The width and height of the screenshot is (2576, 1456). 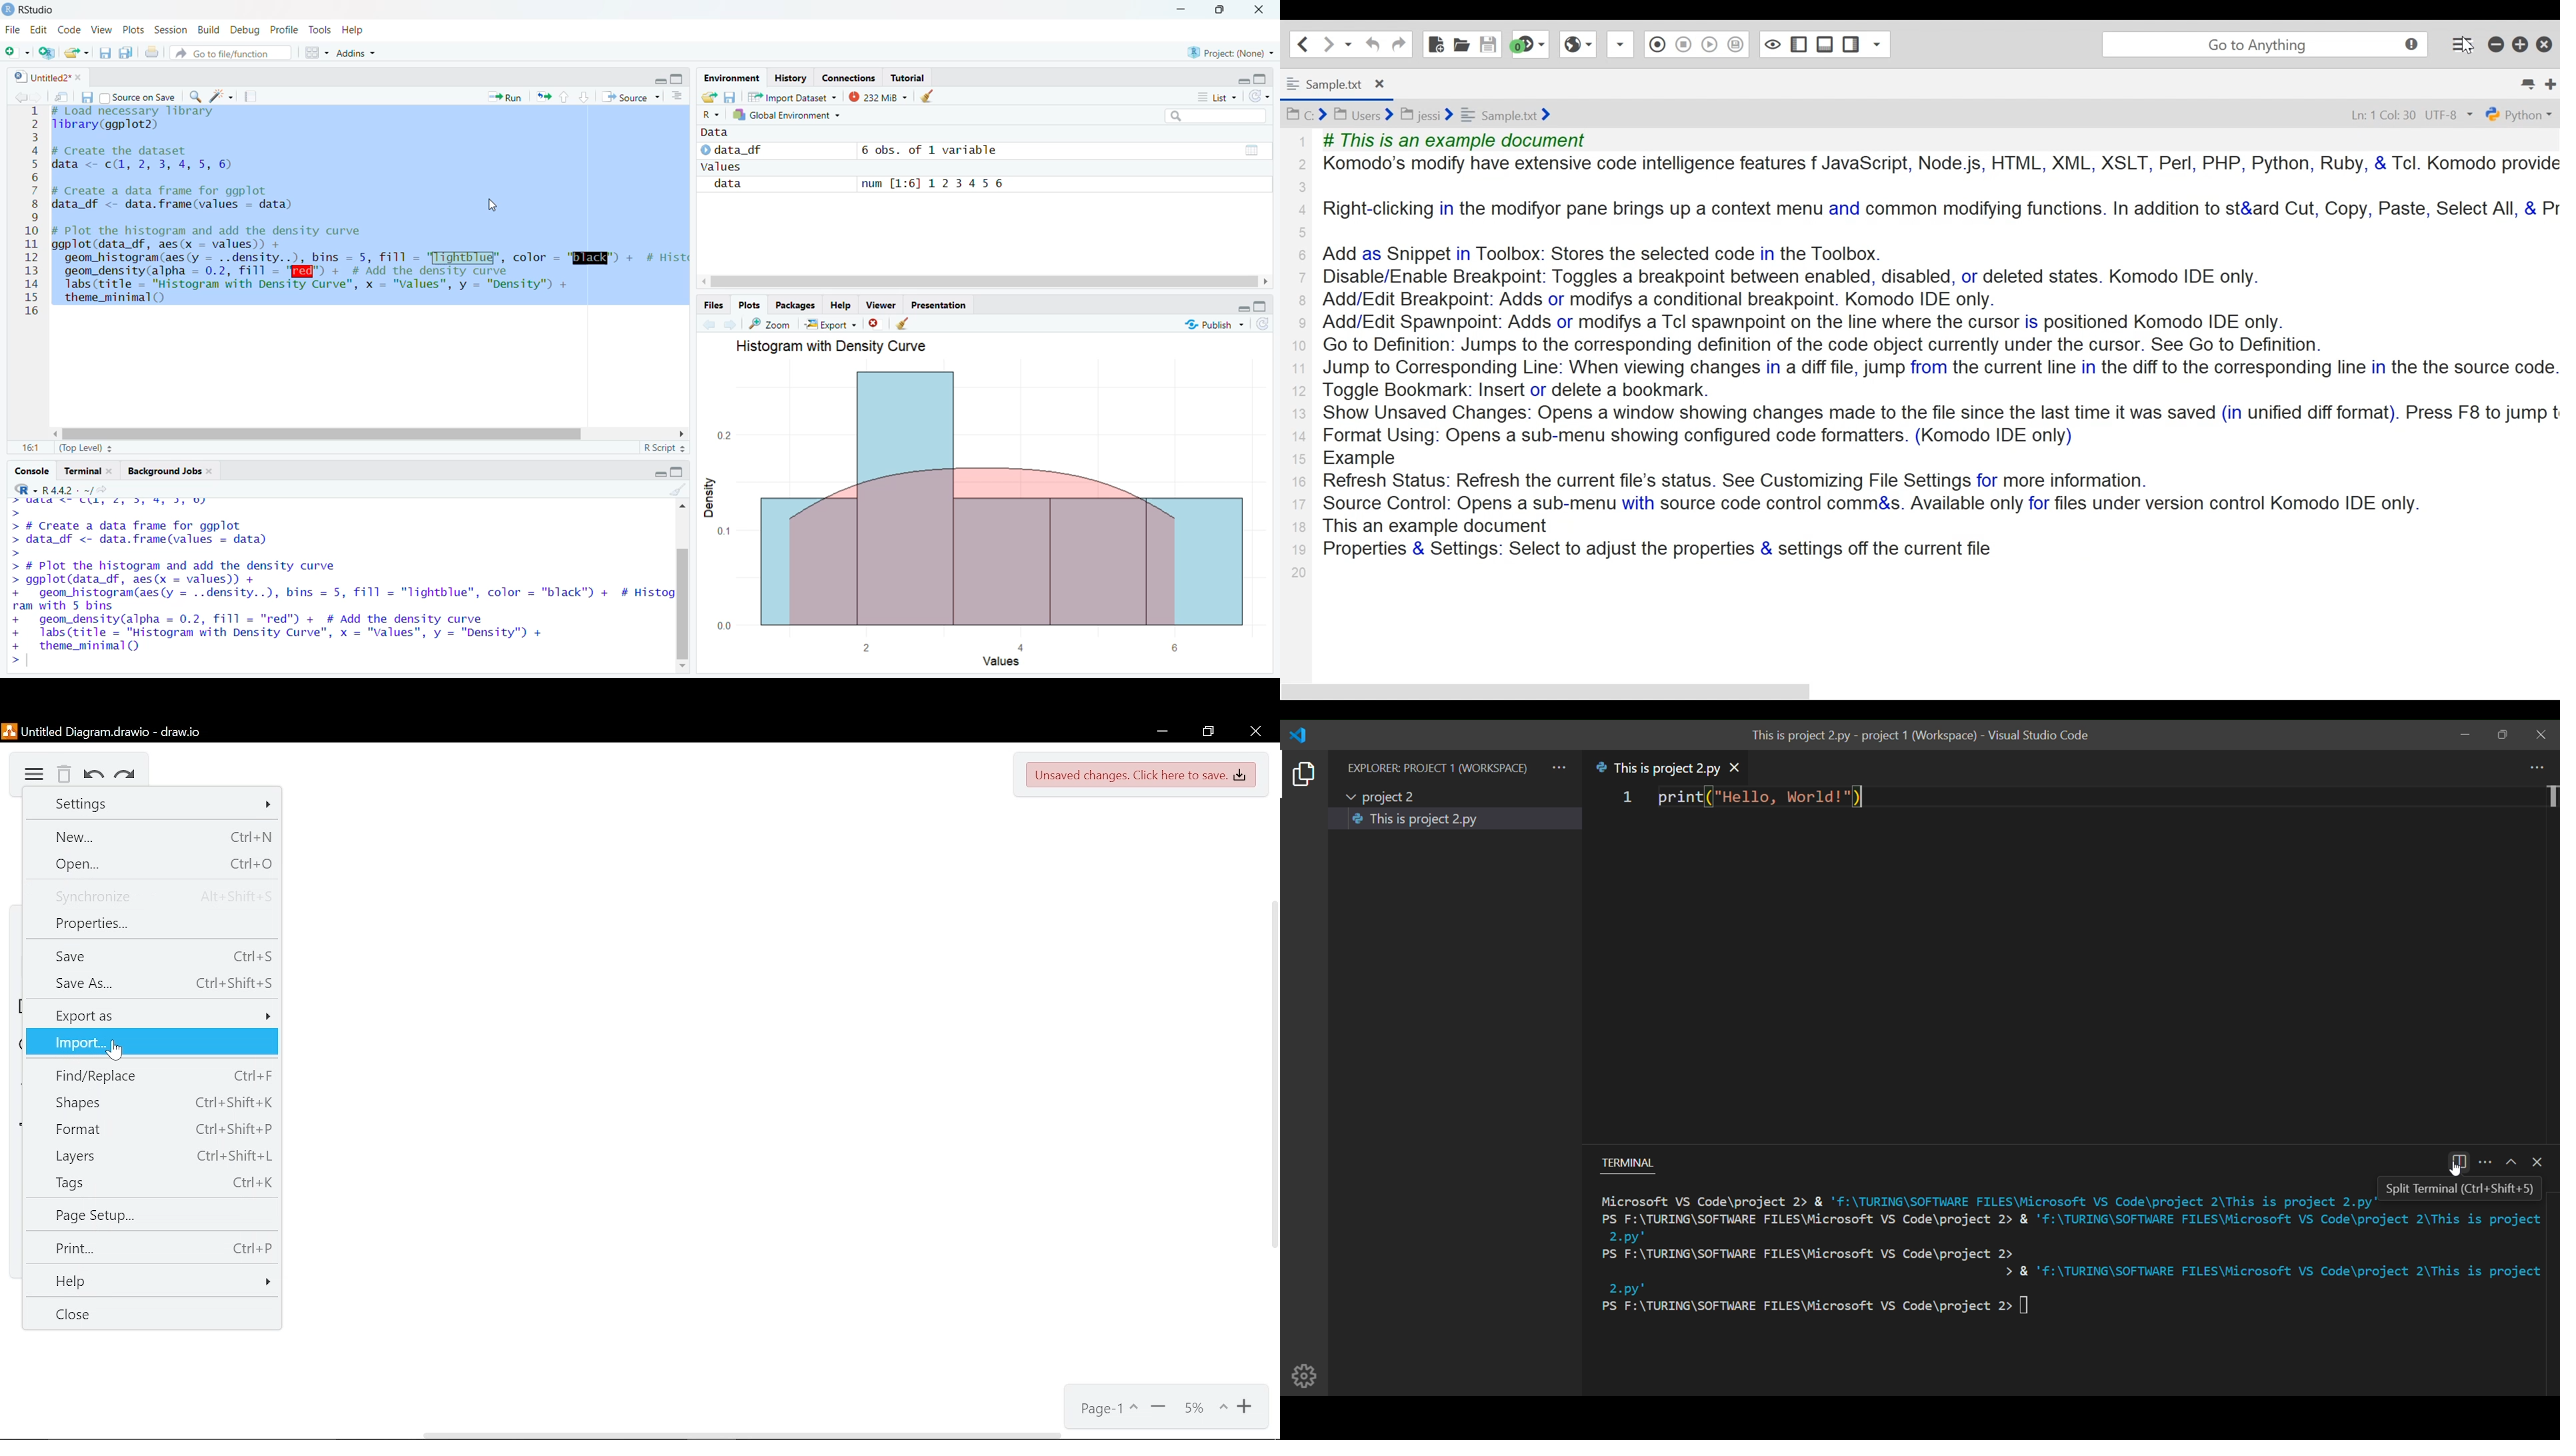 I want to click on compile report, so click(x=252, y=95).